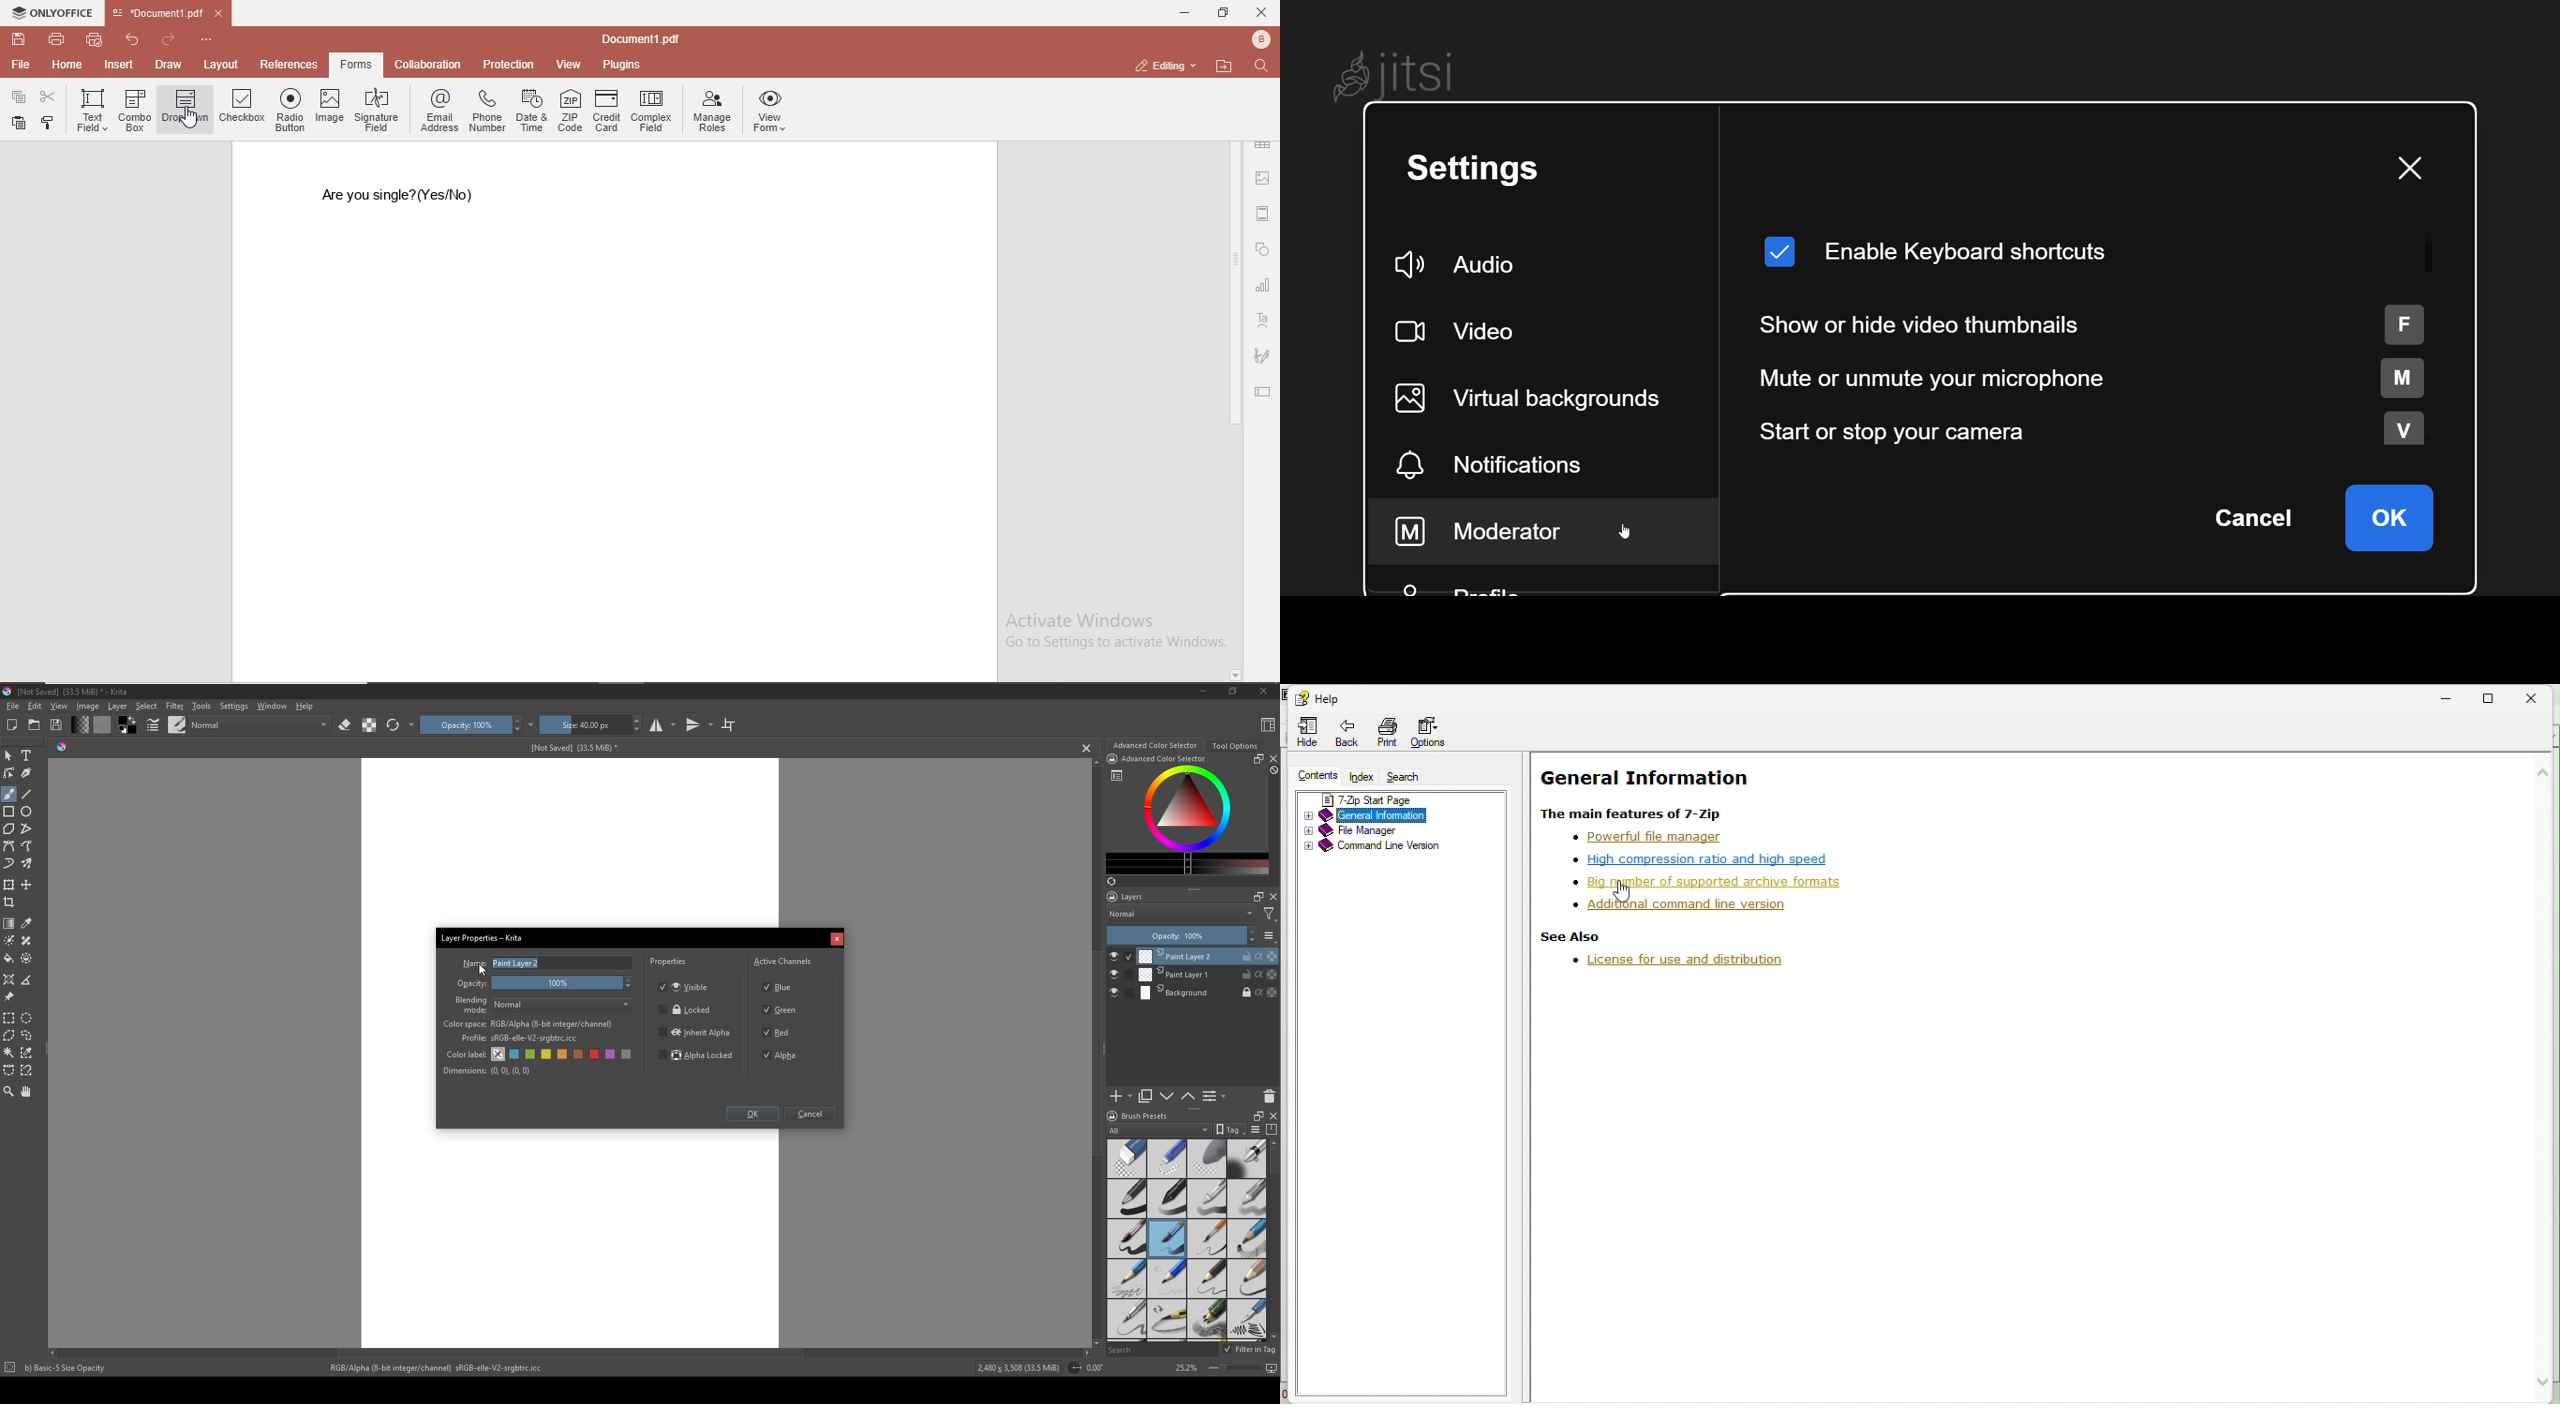  I want to click on Window, so click(270, 705).